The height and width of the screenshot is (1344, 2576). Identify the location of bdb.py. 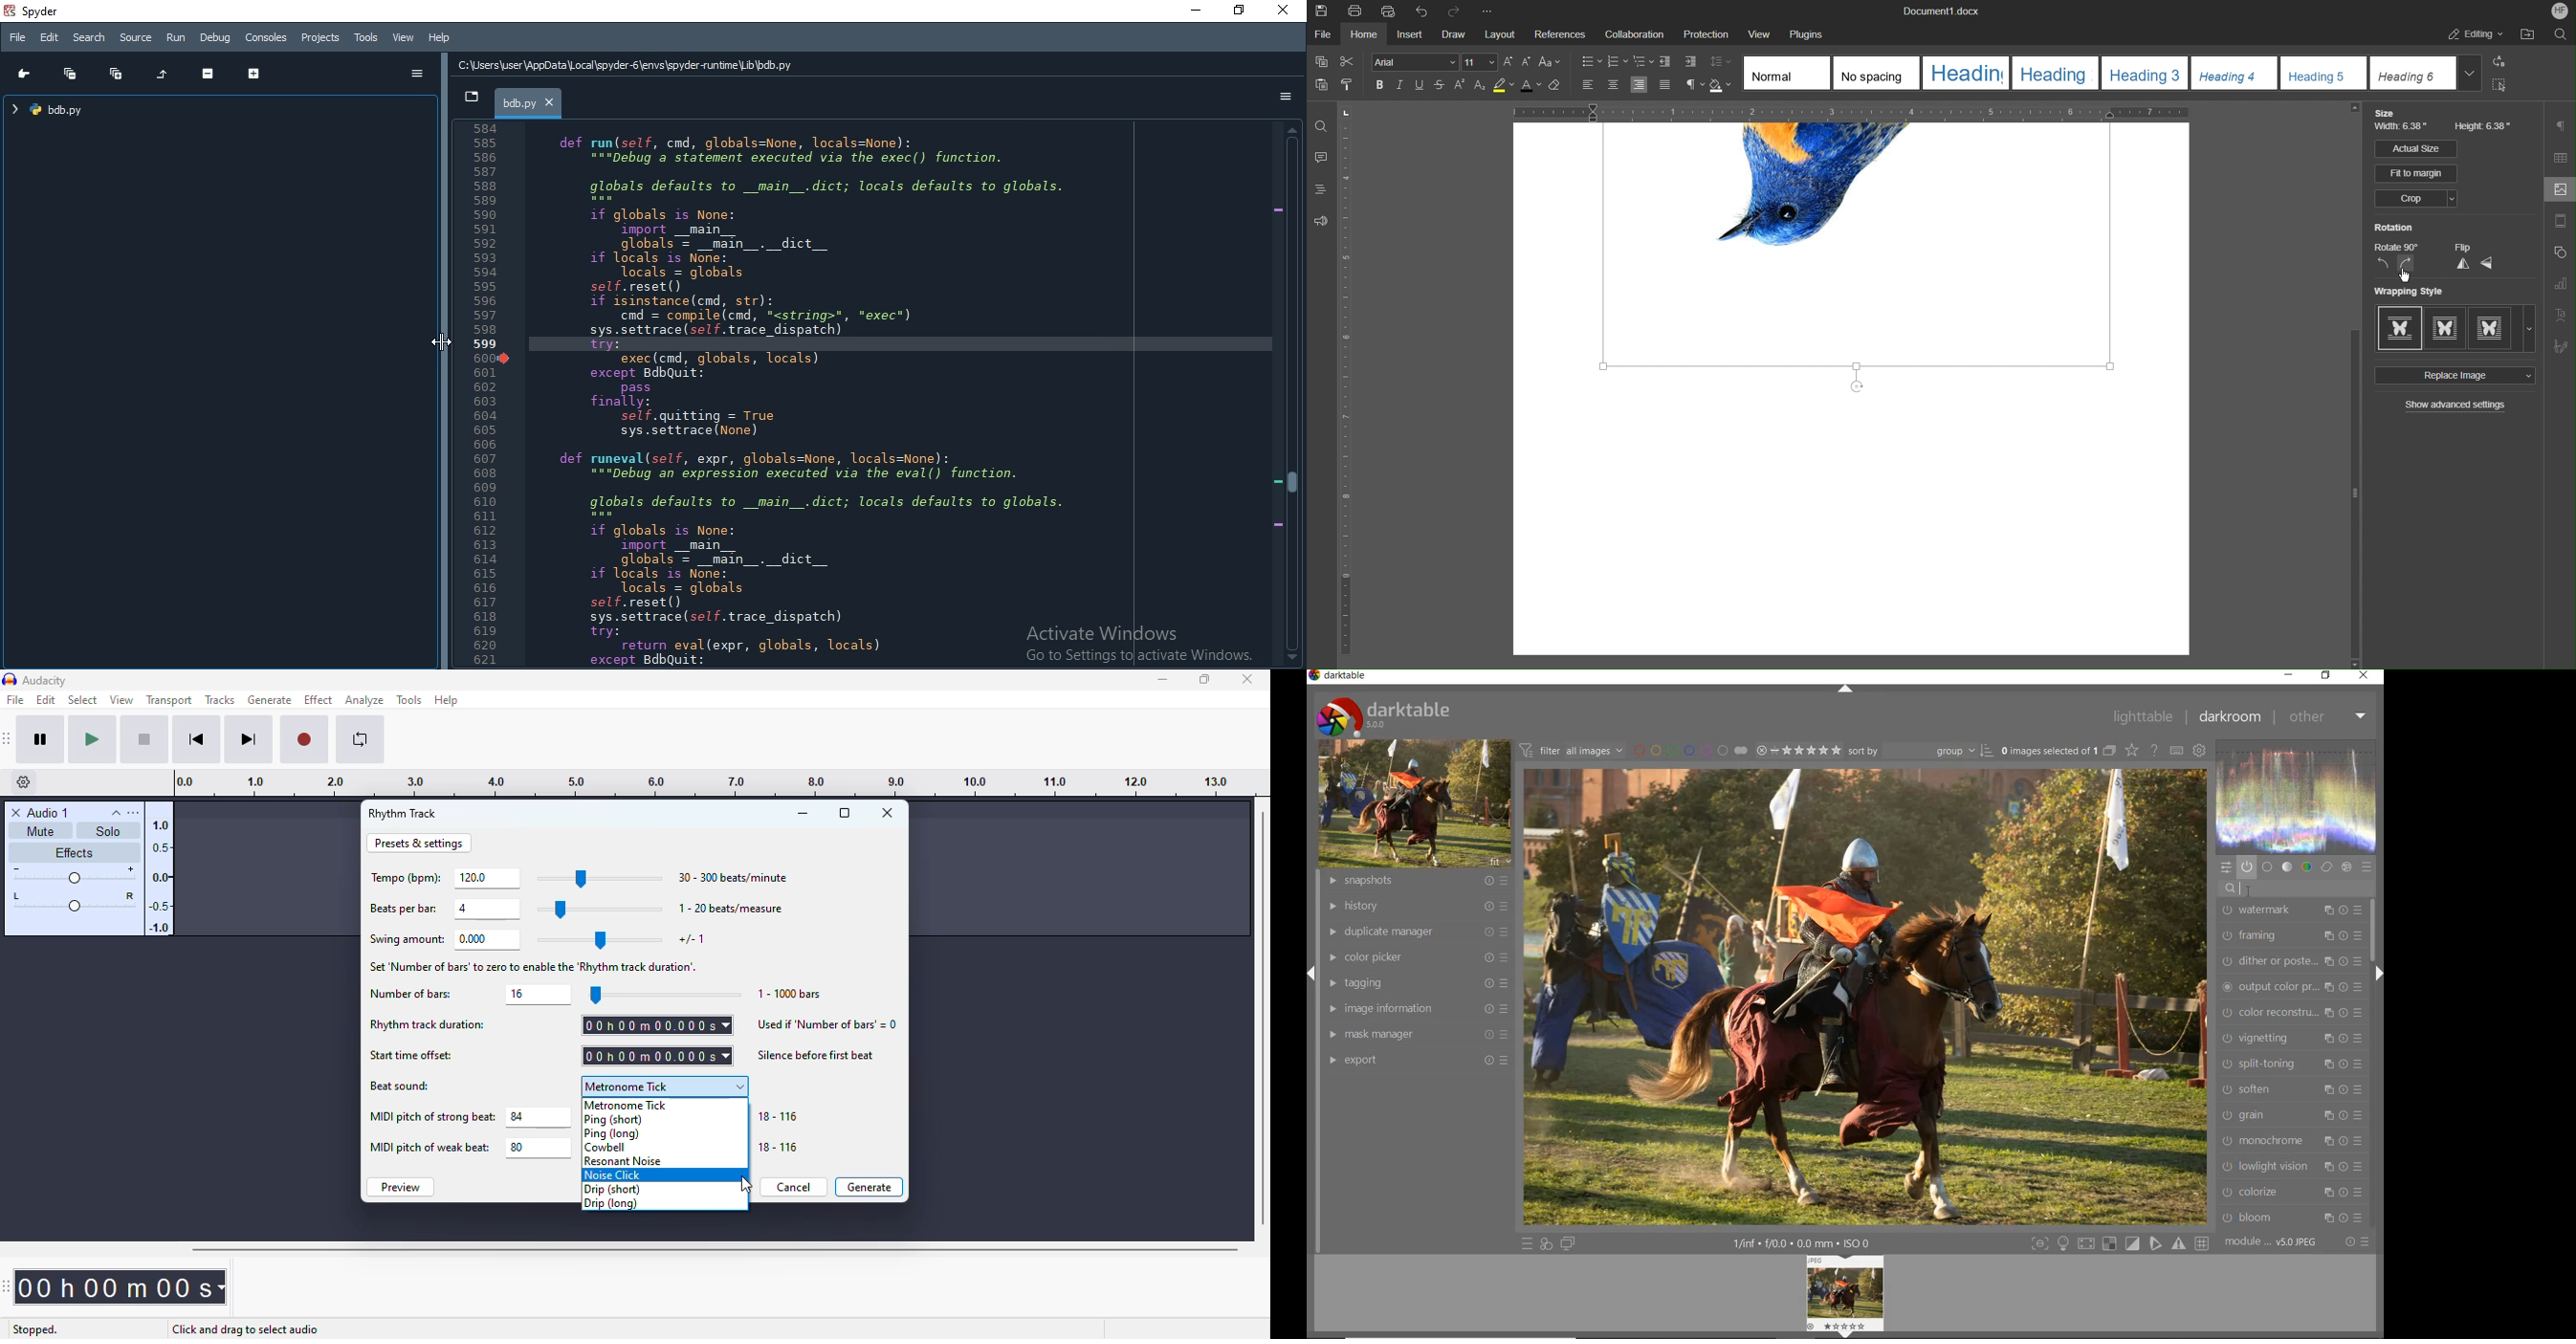
(528, 102).